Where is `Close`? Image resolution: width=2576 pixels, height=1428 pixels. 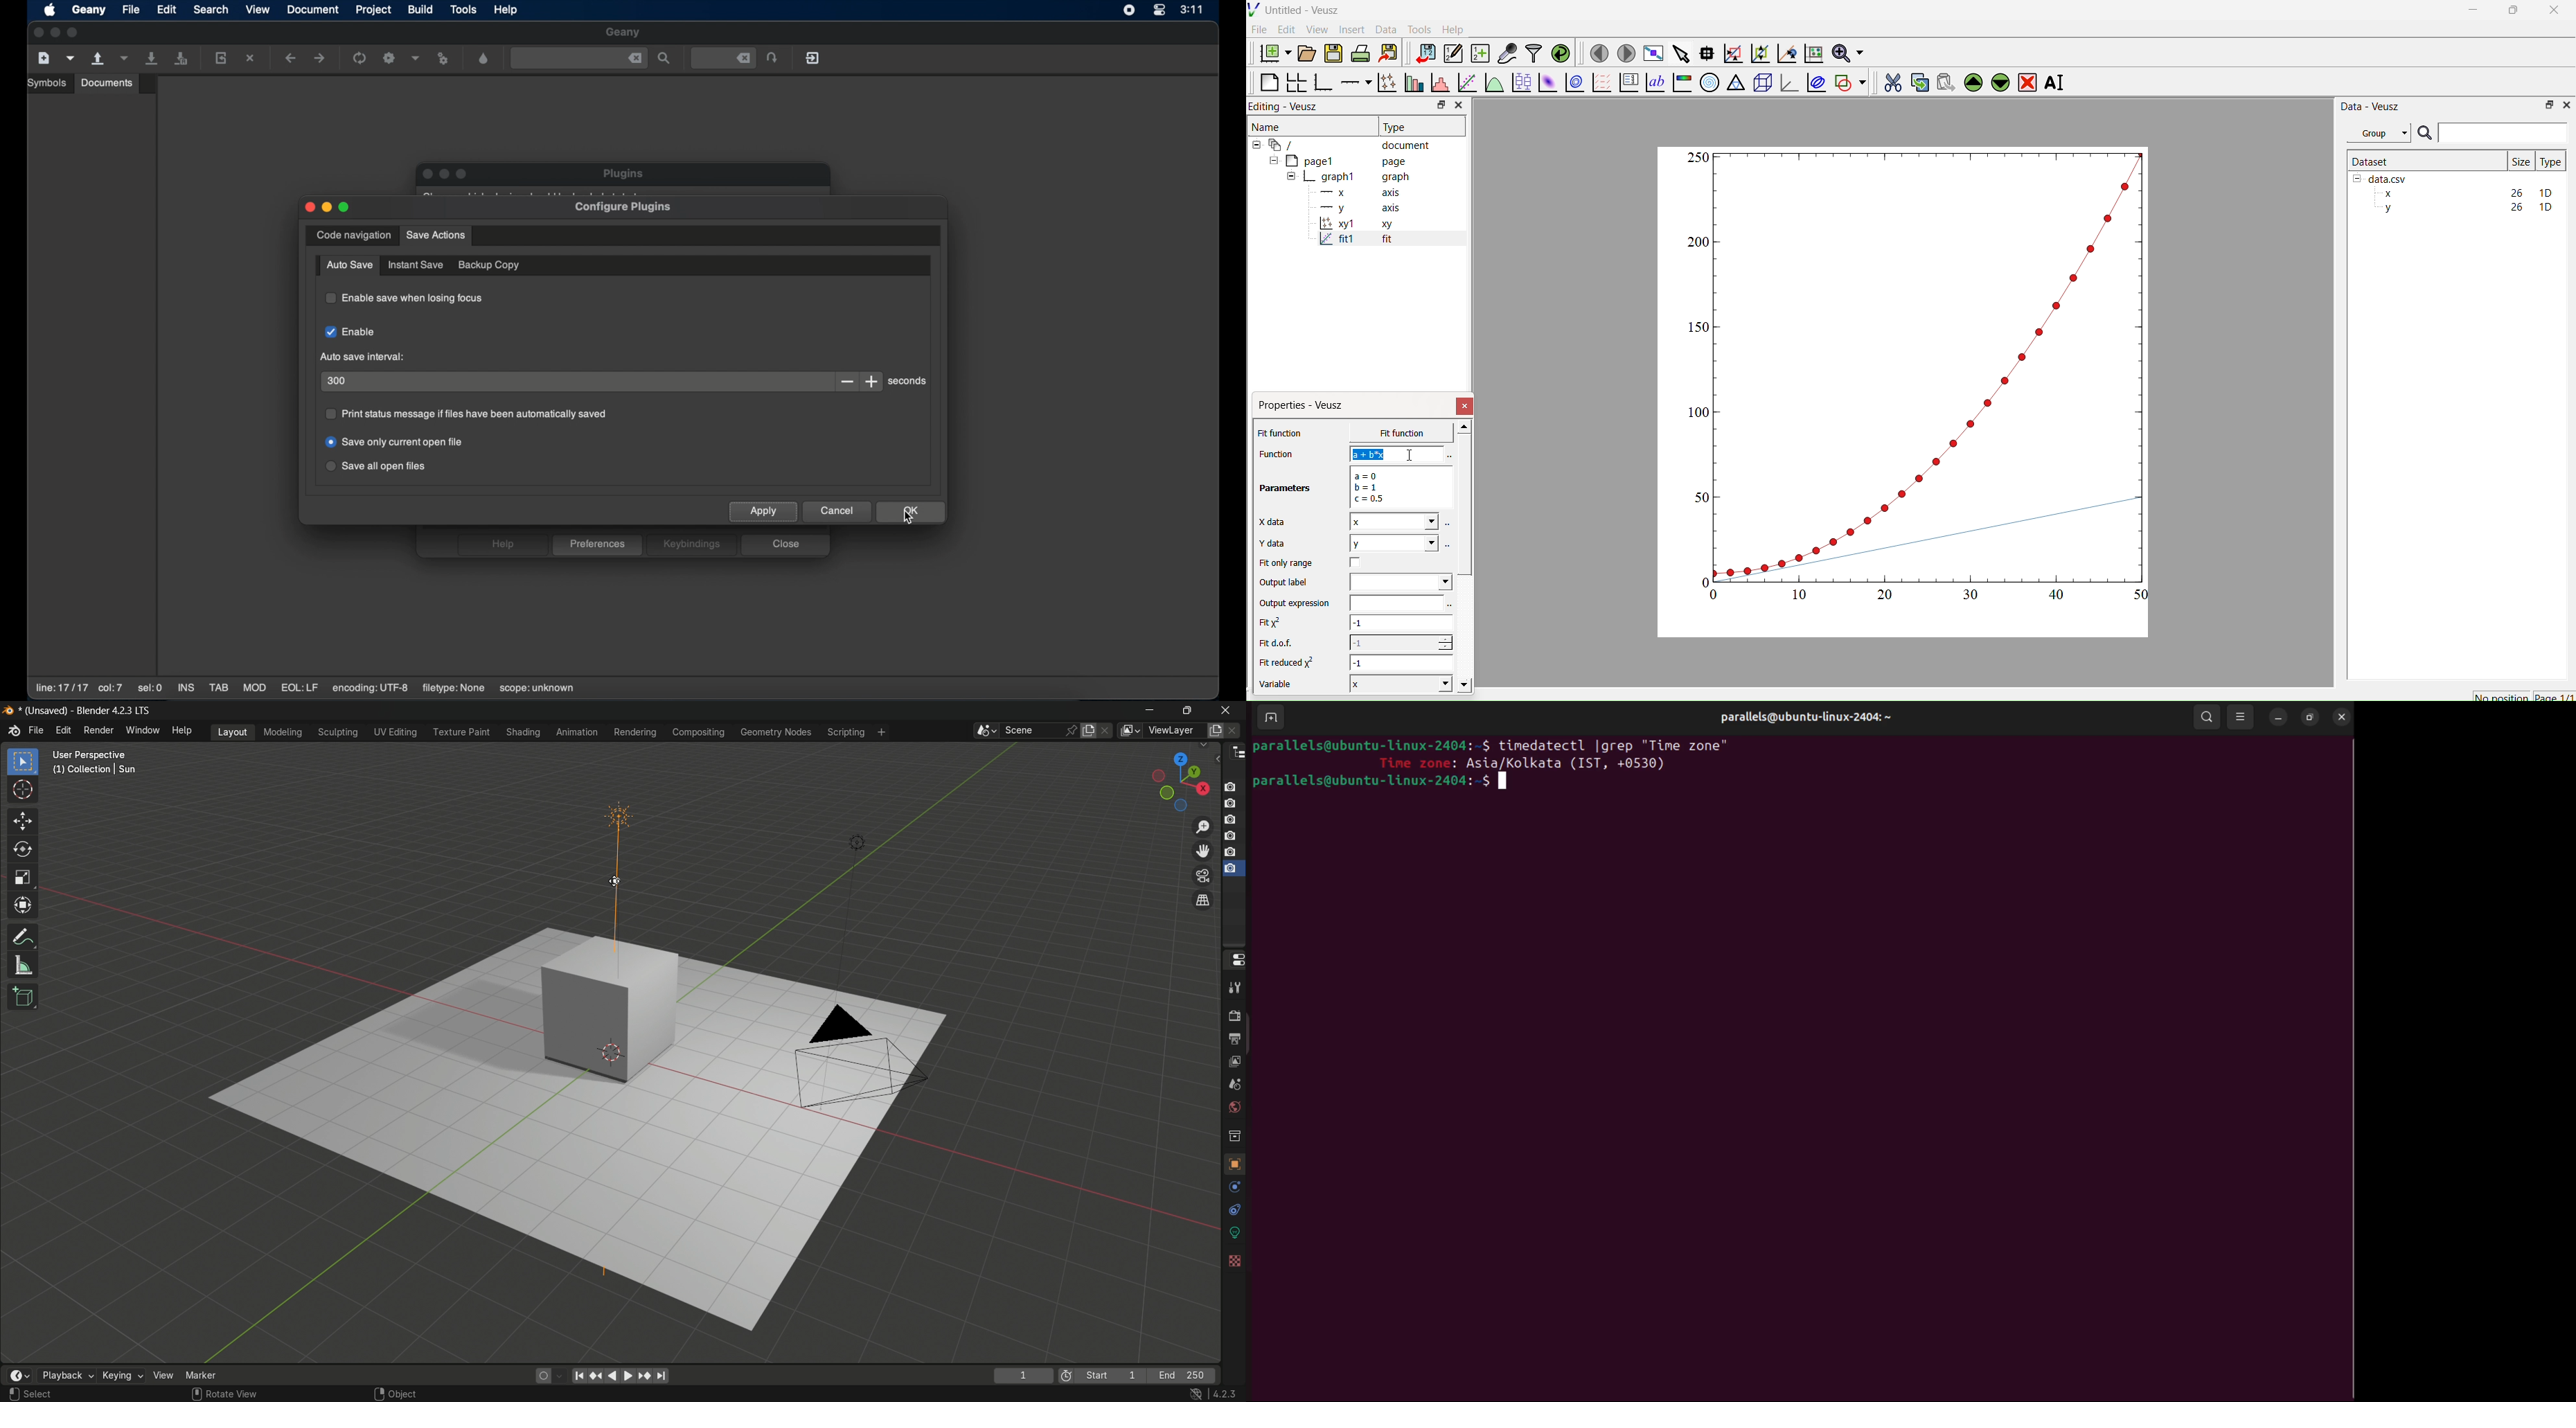
Close is located at coordinates (1466, 406).